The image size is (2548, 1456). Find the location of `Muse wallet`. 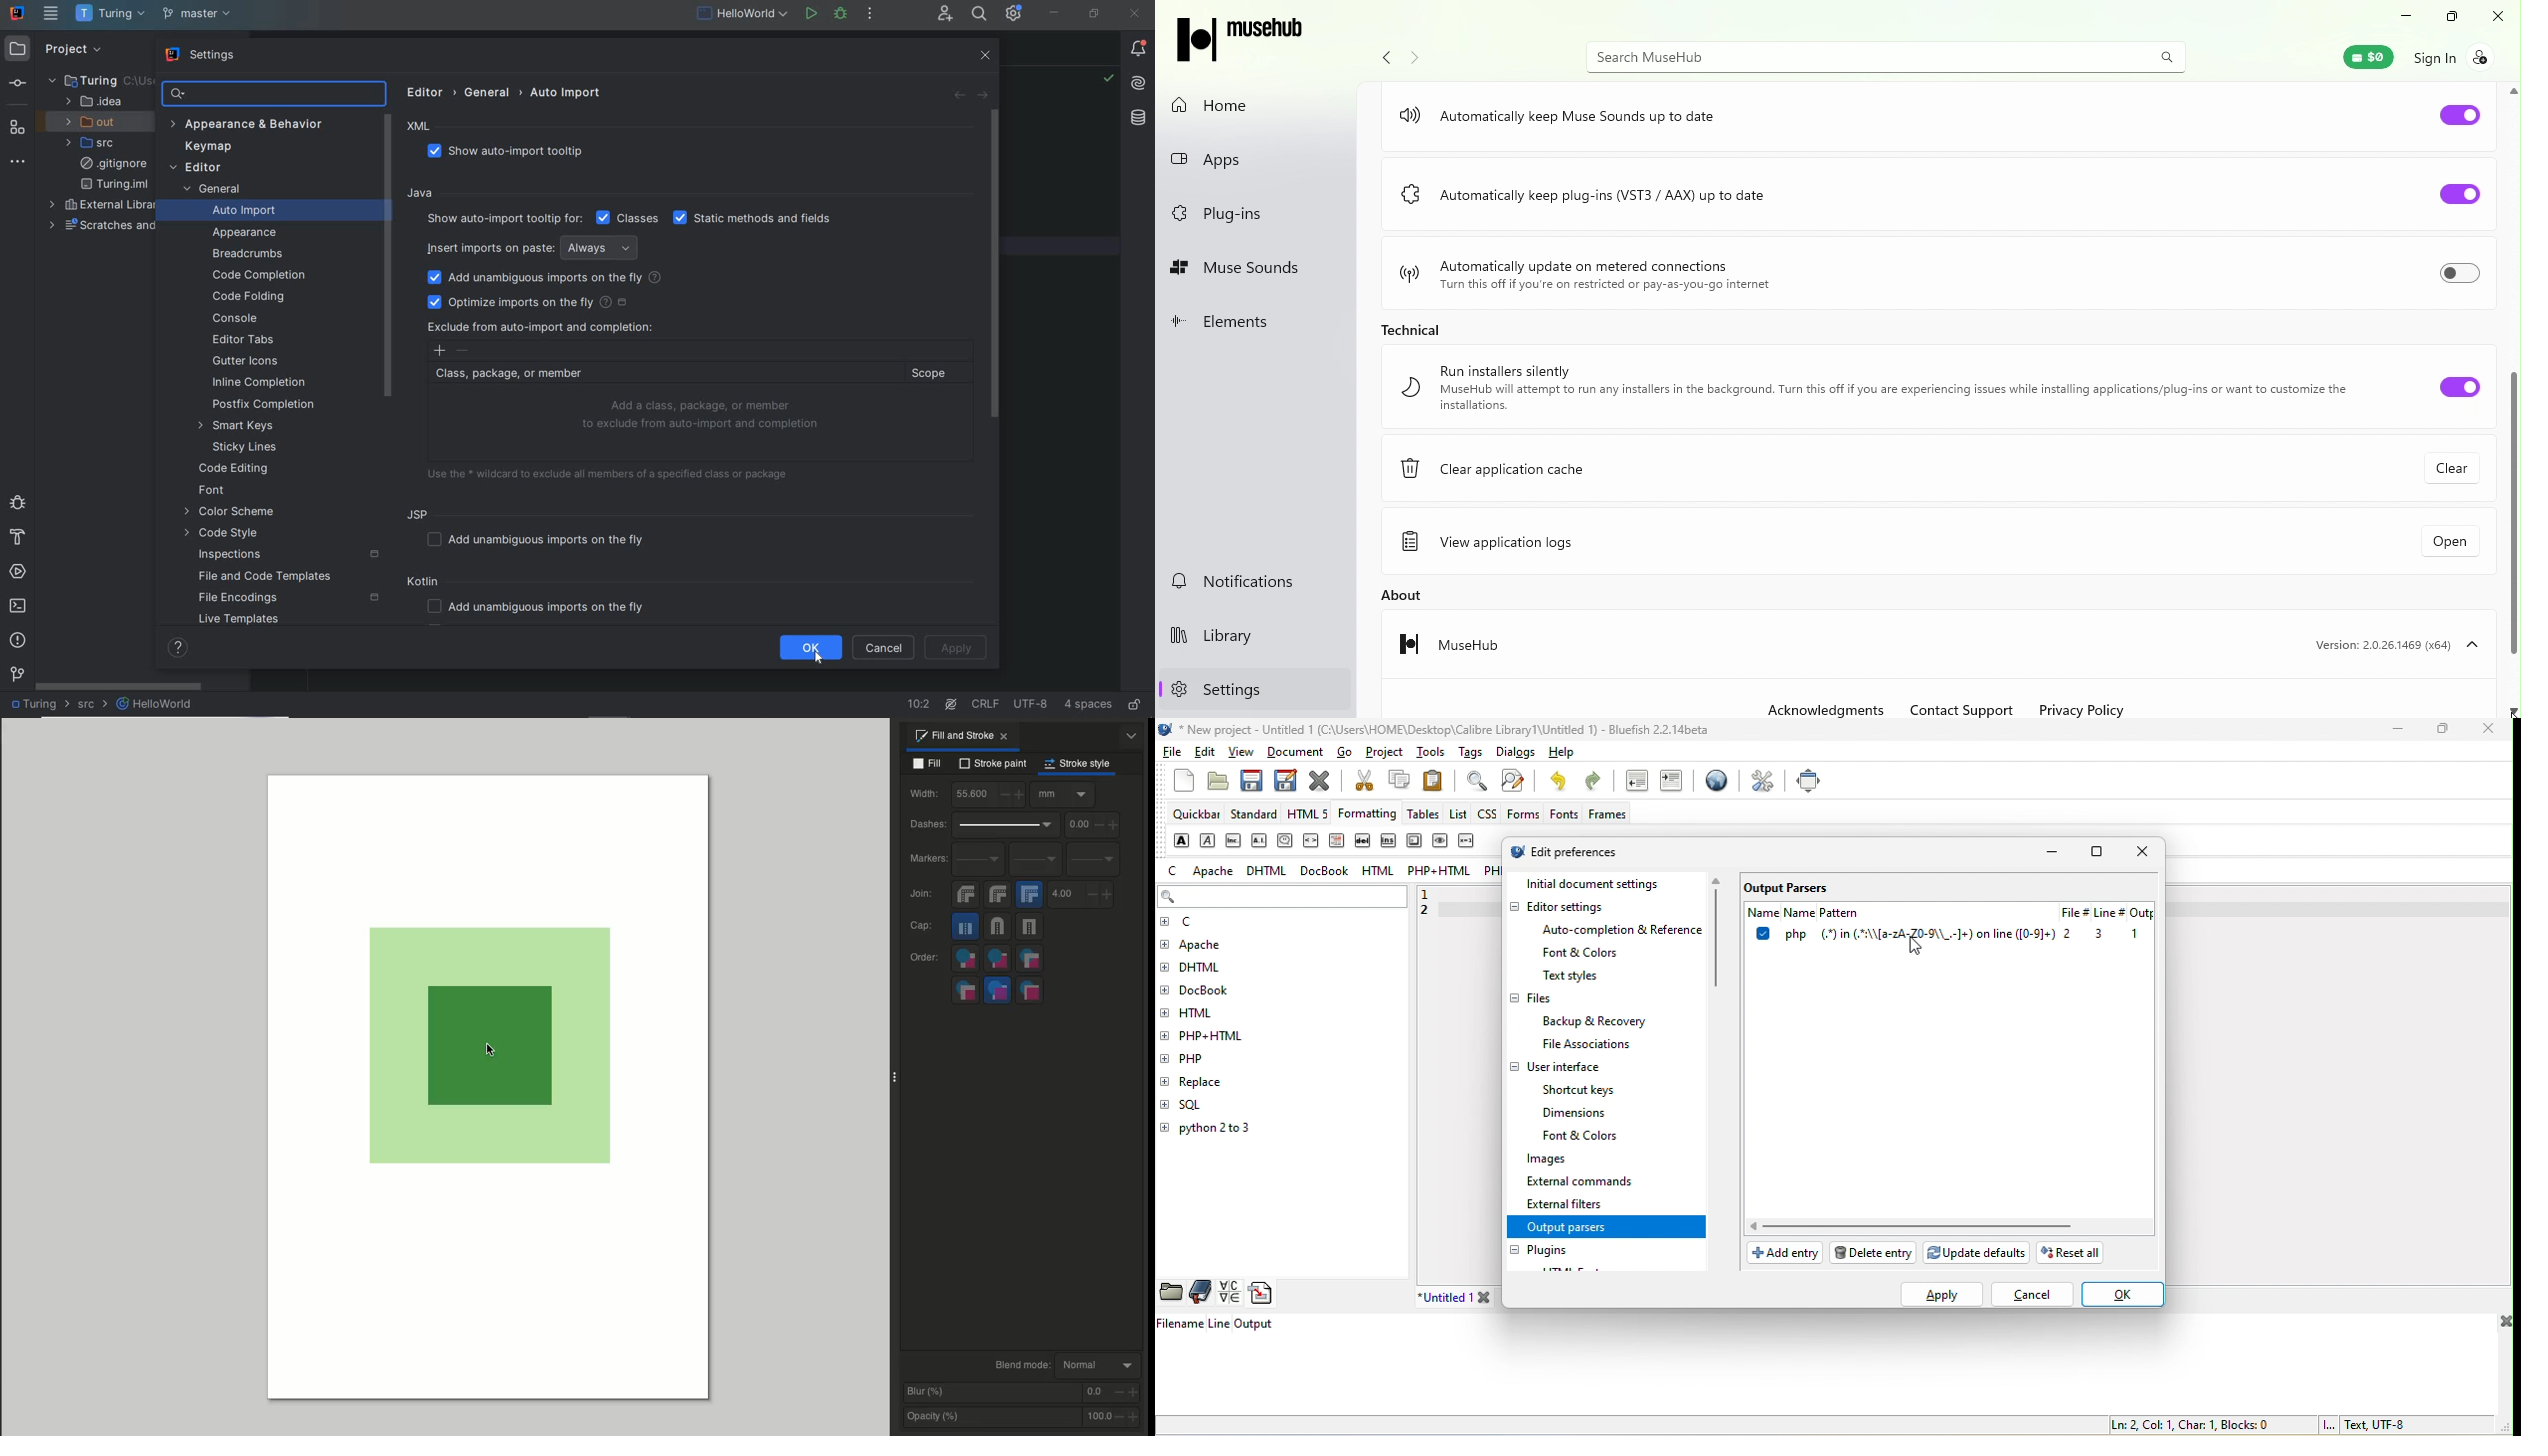

Muse wallet is located at coordinates (2359, 56).